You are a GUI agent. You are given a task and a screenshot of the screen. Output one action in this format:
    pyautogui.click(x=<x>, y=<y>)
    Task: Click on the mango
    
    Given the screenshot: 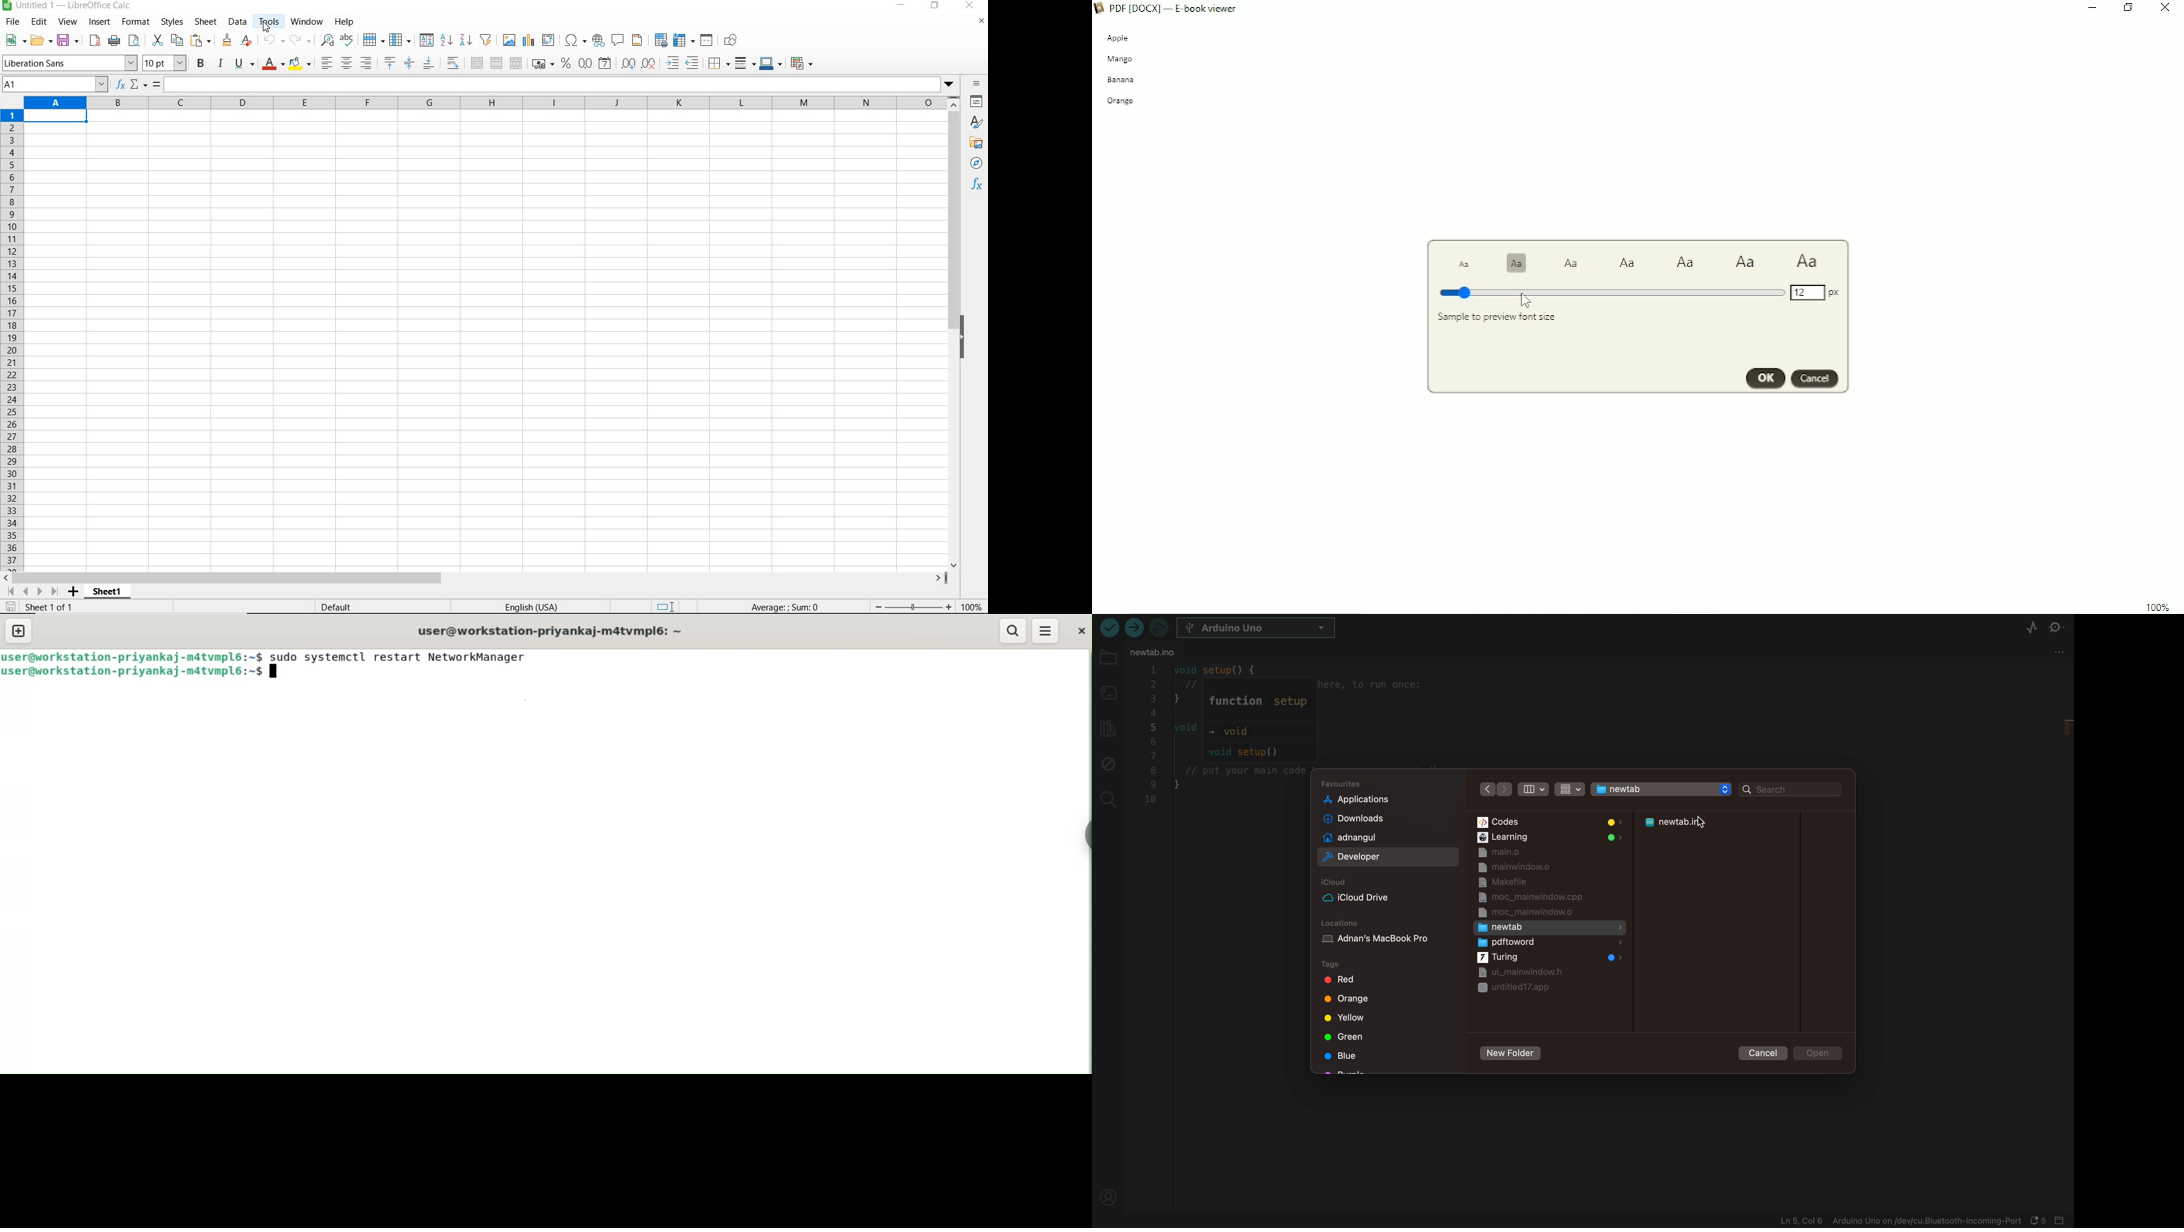 What is the action you would take?
    pyautogui.click(x=1121, y=60)
    